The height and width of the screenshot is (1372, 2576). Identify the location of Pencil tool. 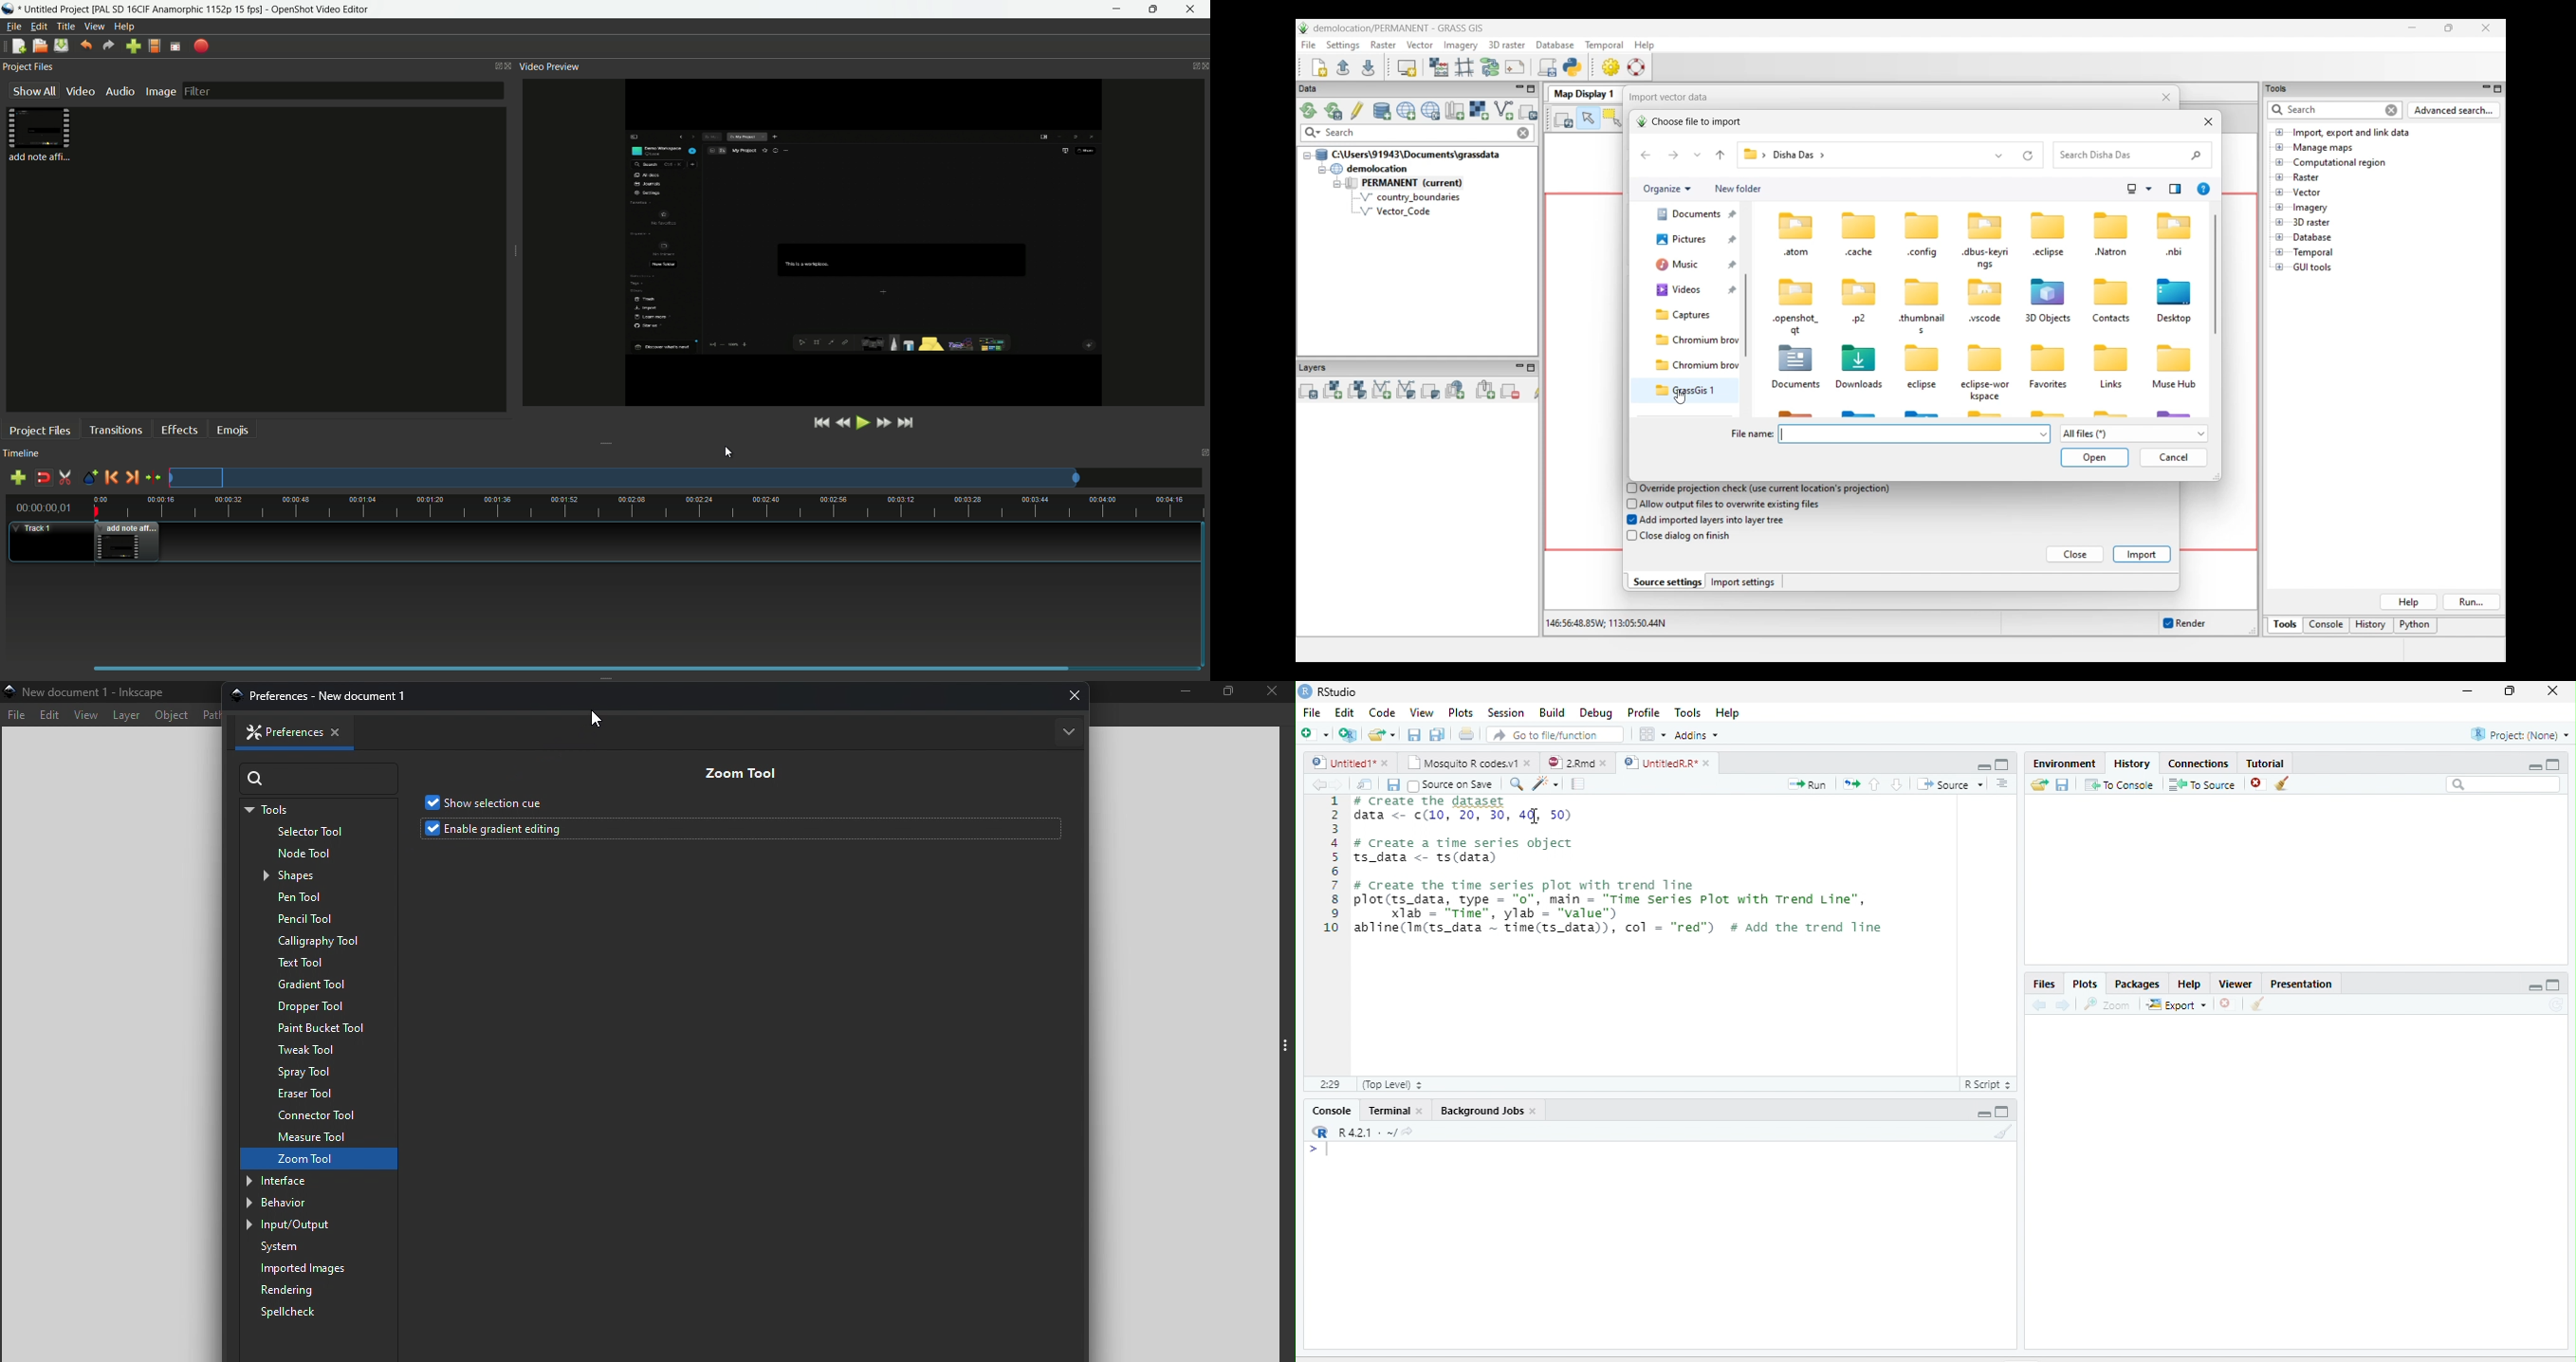
(309, 918).